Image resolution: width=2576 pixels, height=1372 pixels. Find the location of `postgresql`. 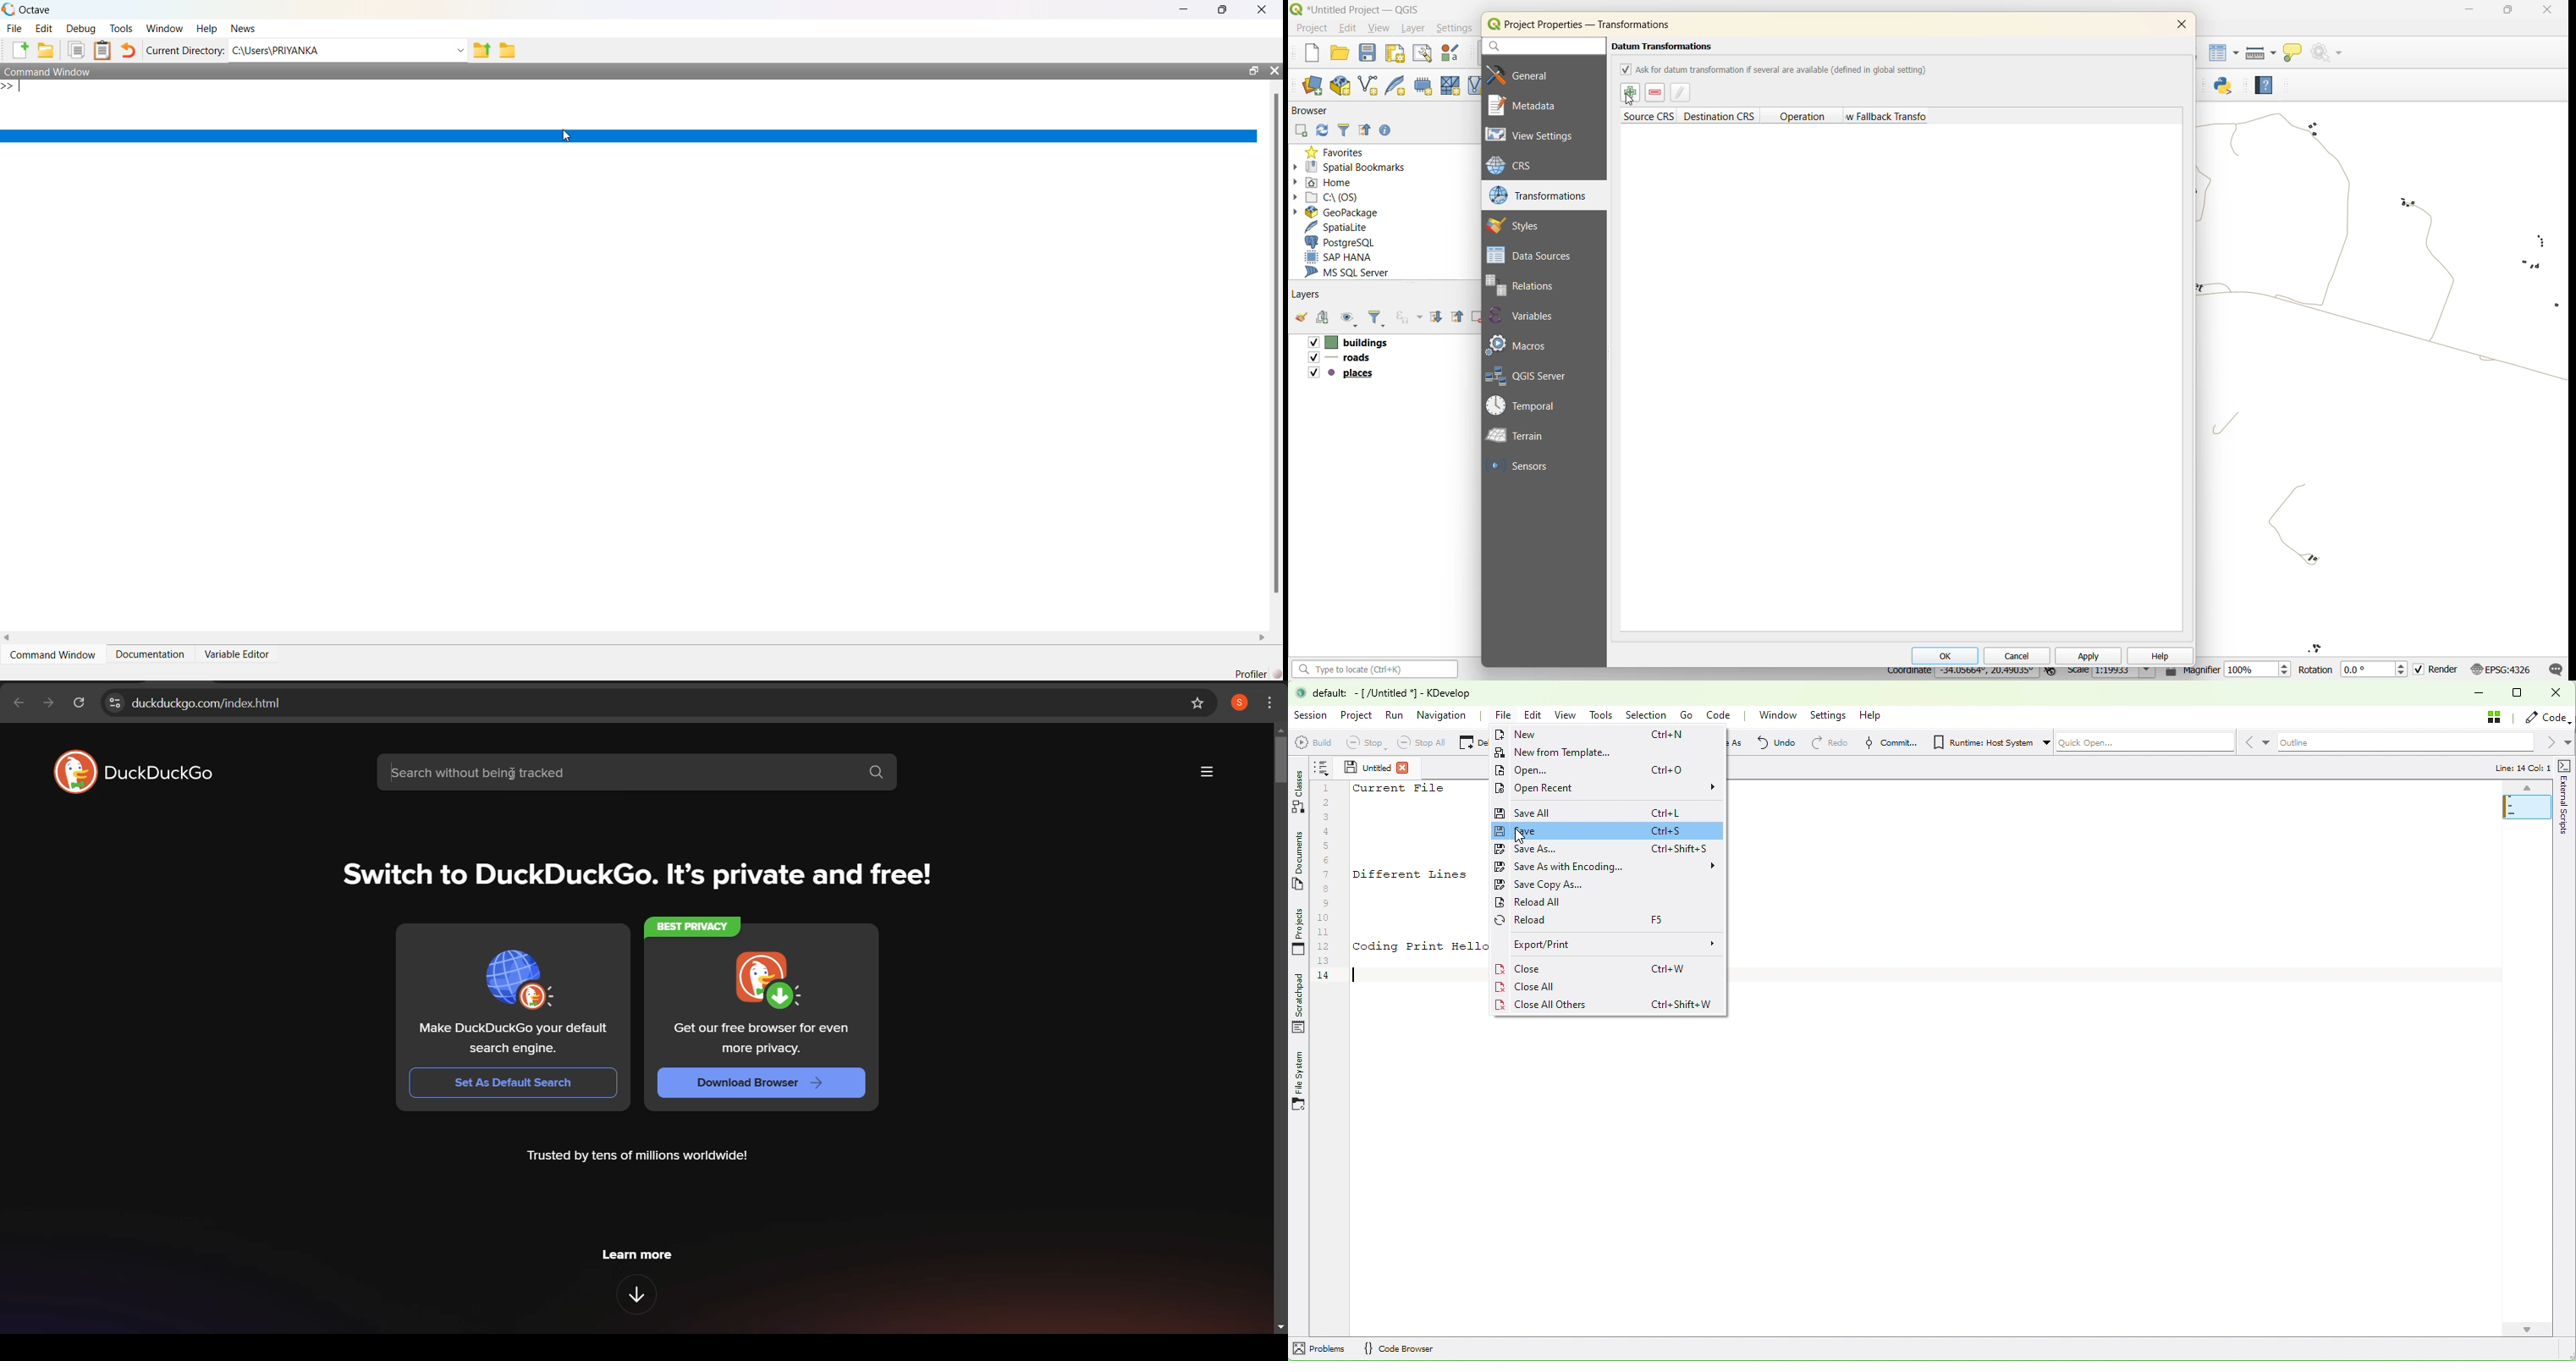

postgresql is located at coordinates (1344, 244).